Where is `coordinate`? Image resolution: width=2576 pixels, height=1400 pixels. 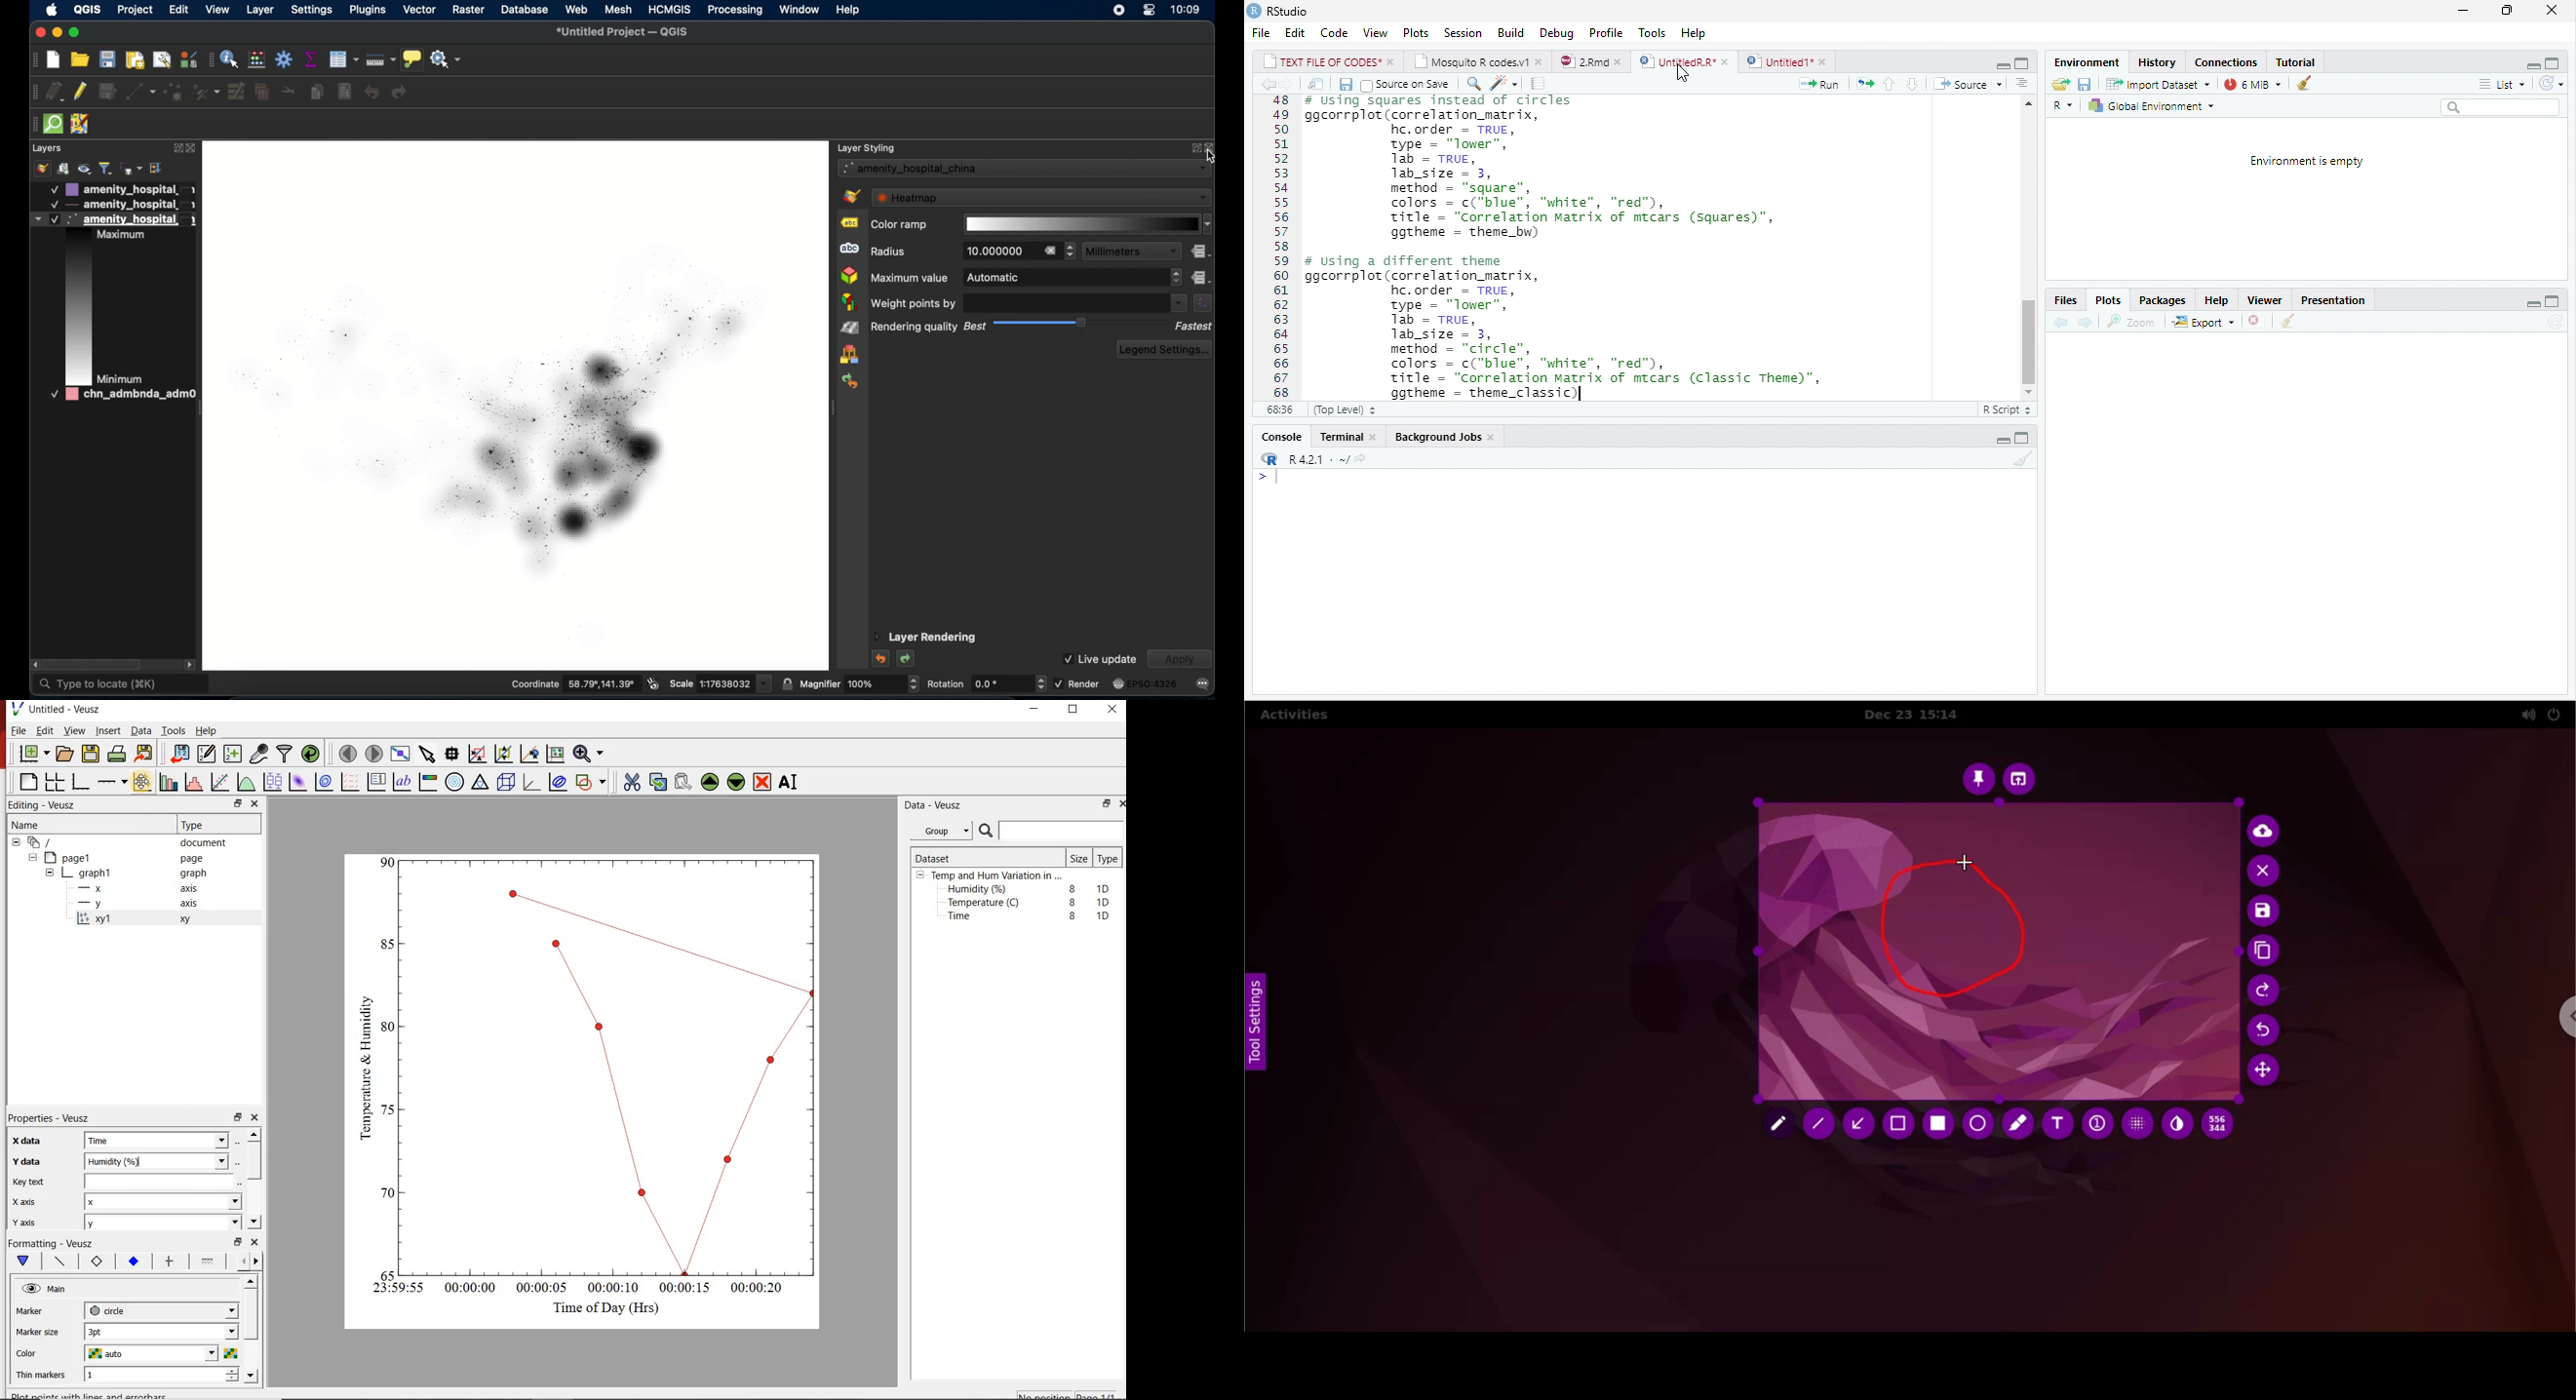
coordinate is located at coordinates (572, 683).